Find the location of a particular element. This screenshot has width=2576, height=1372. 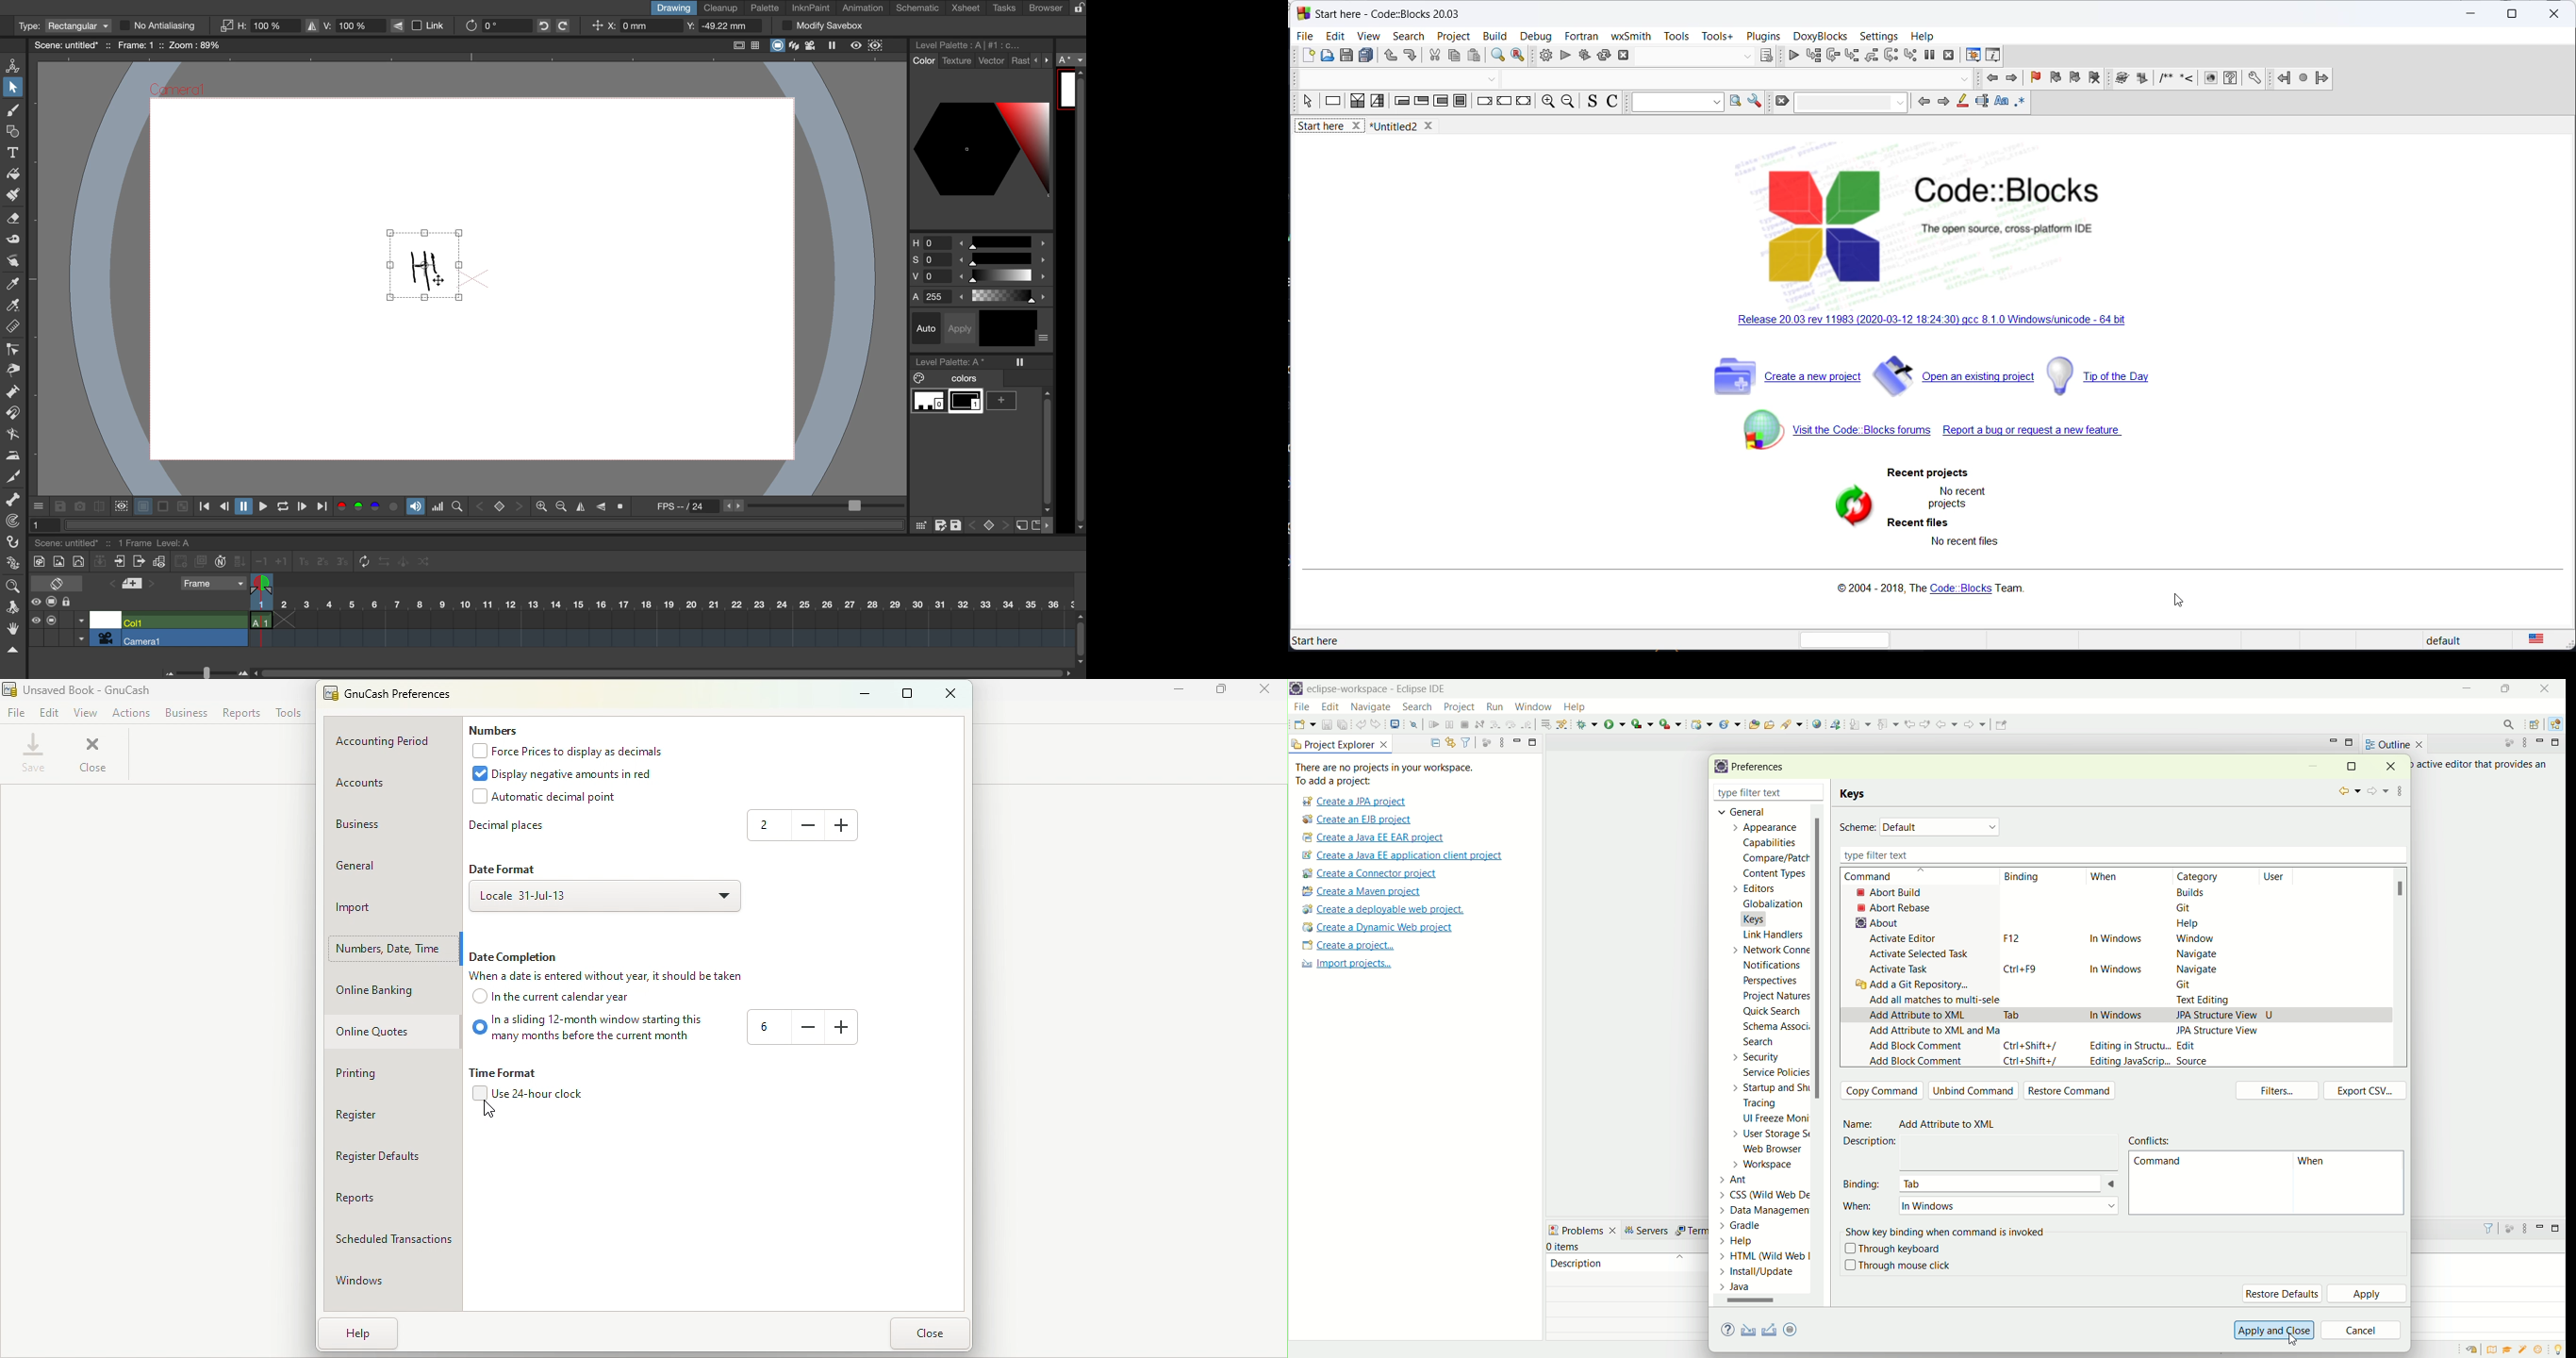

- is located at coordinates (803, 1028).